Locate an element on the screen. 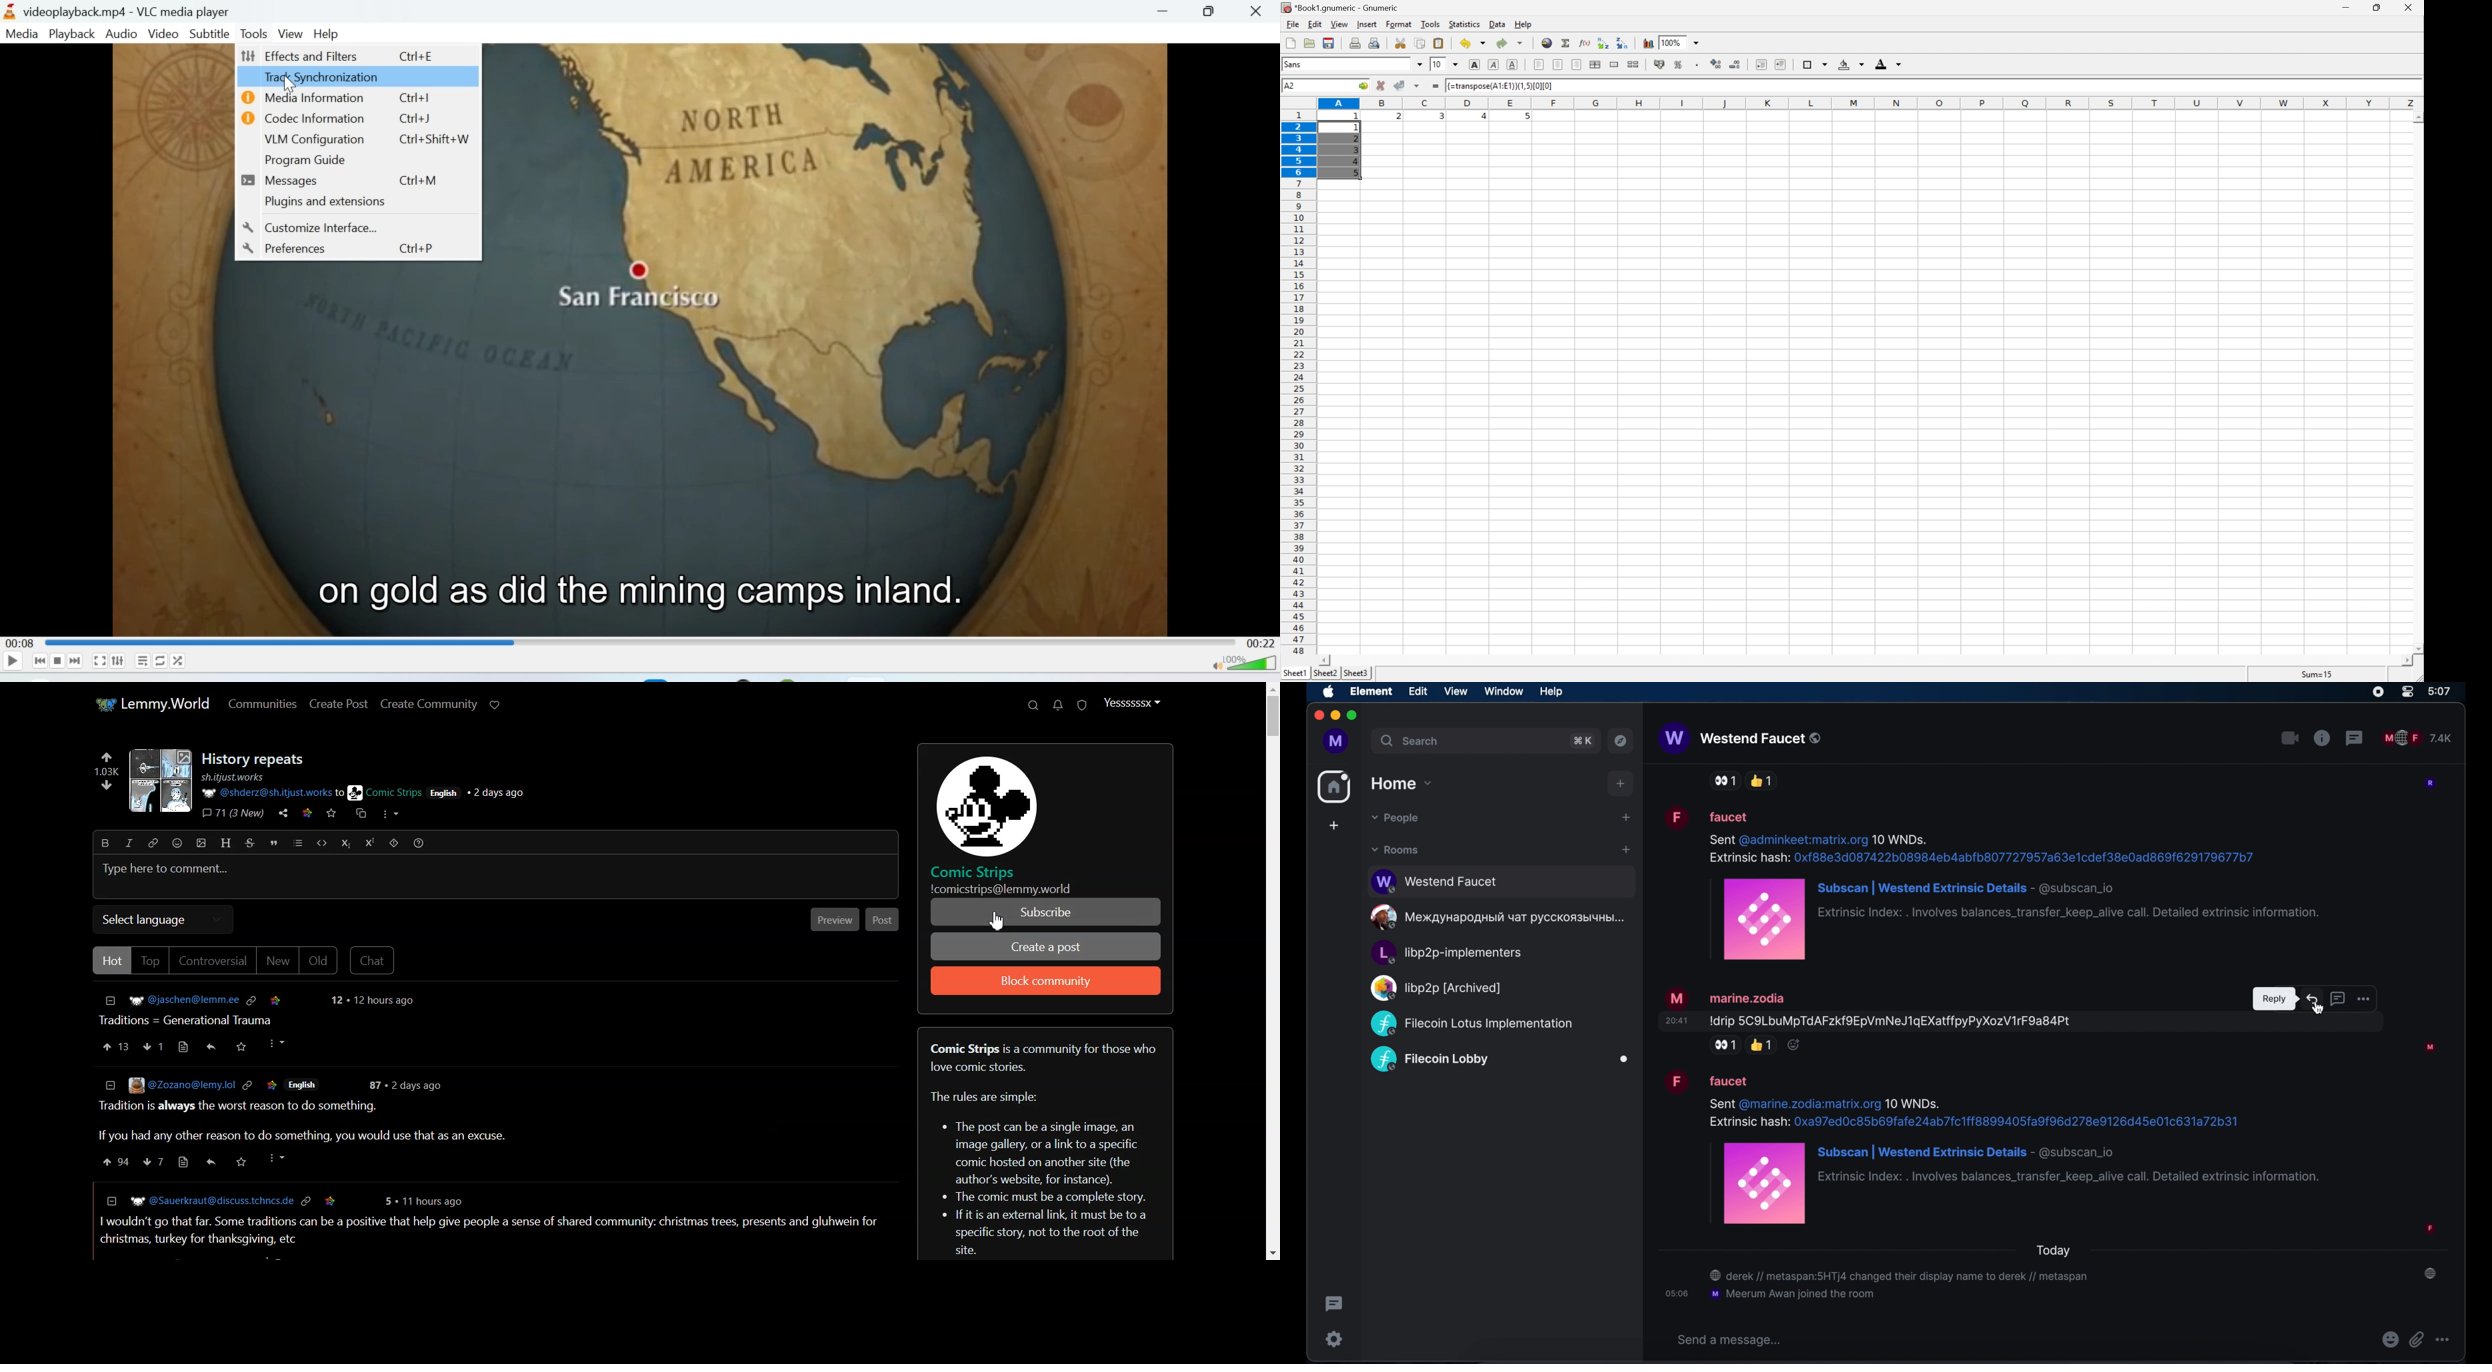 This screenshot has width=2492, height=1372. reply is located at coordinates (2314, 998).